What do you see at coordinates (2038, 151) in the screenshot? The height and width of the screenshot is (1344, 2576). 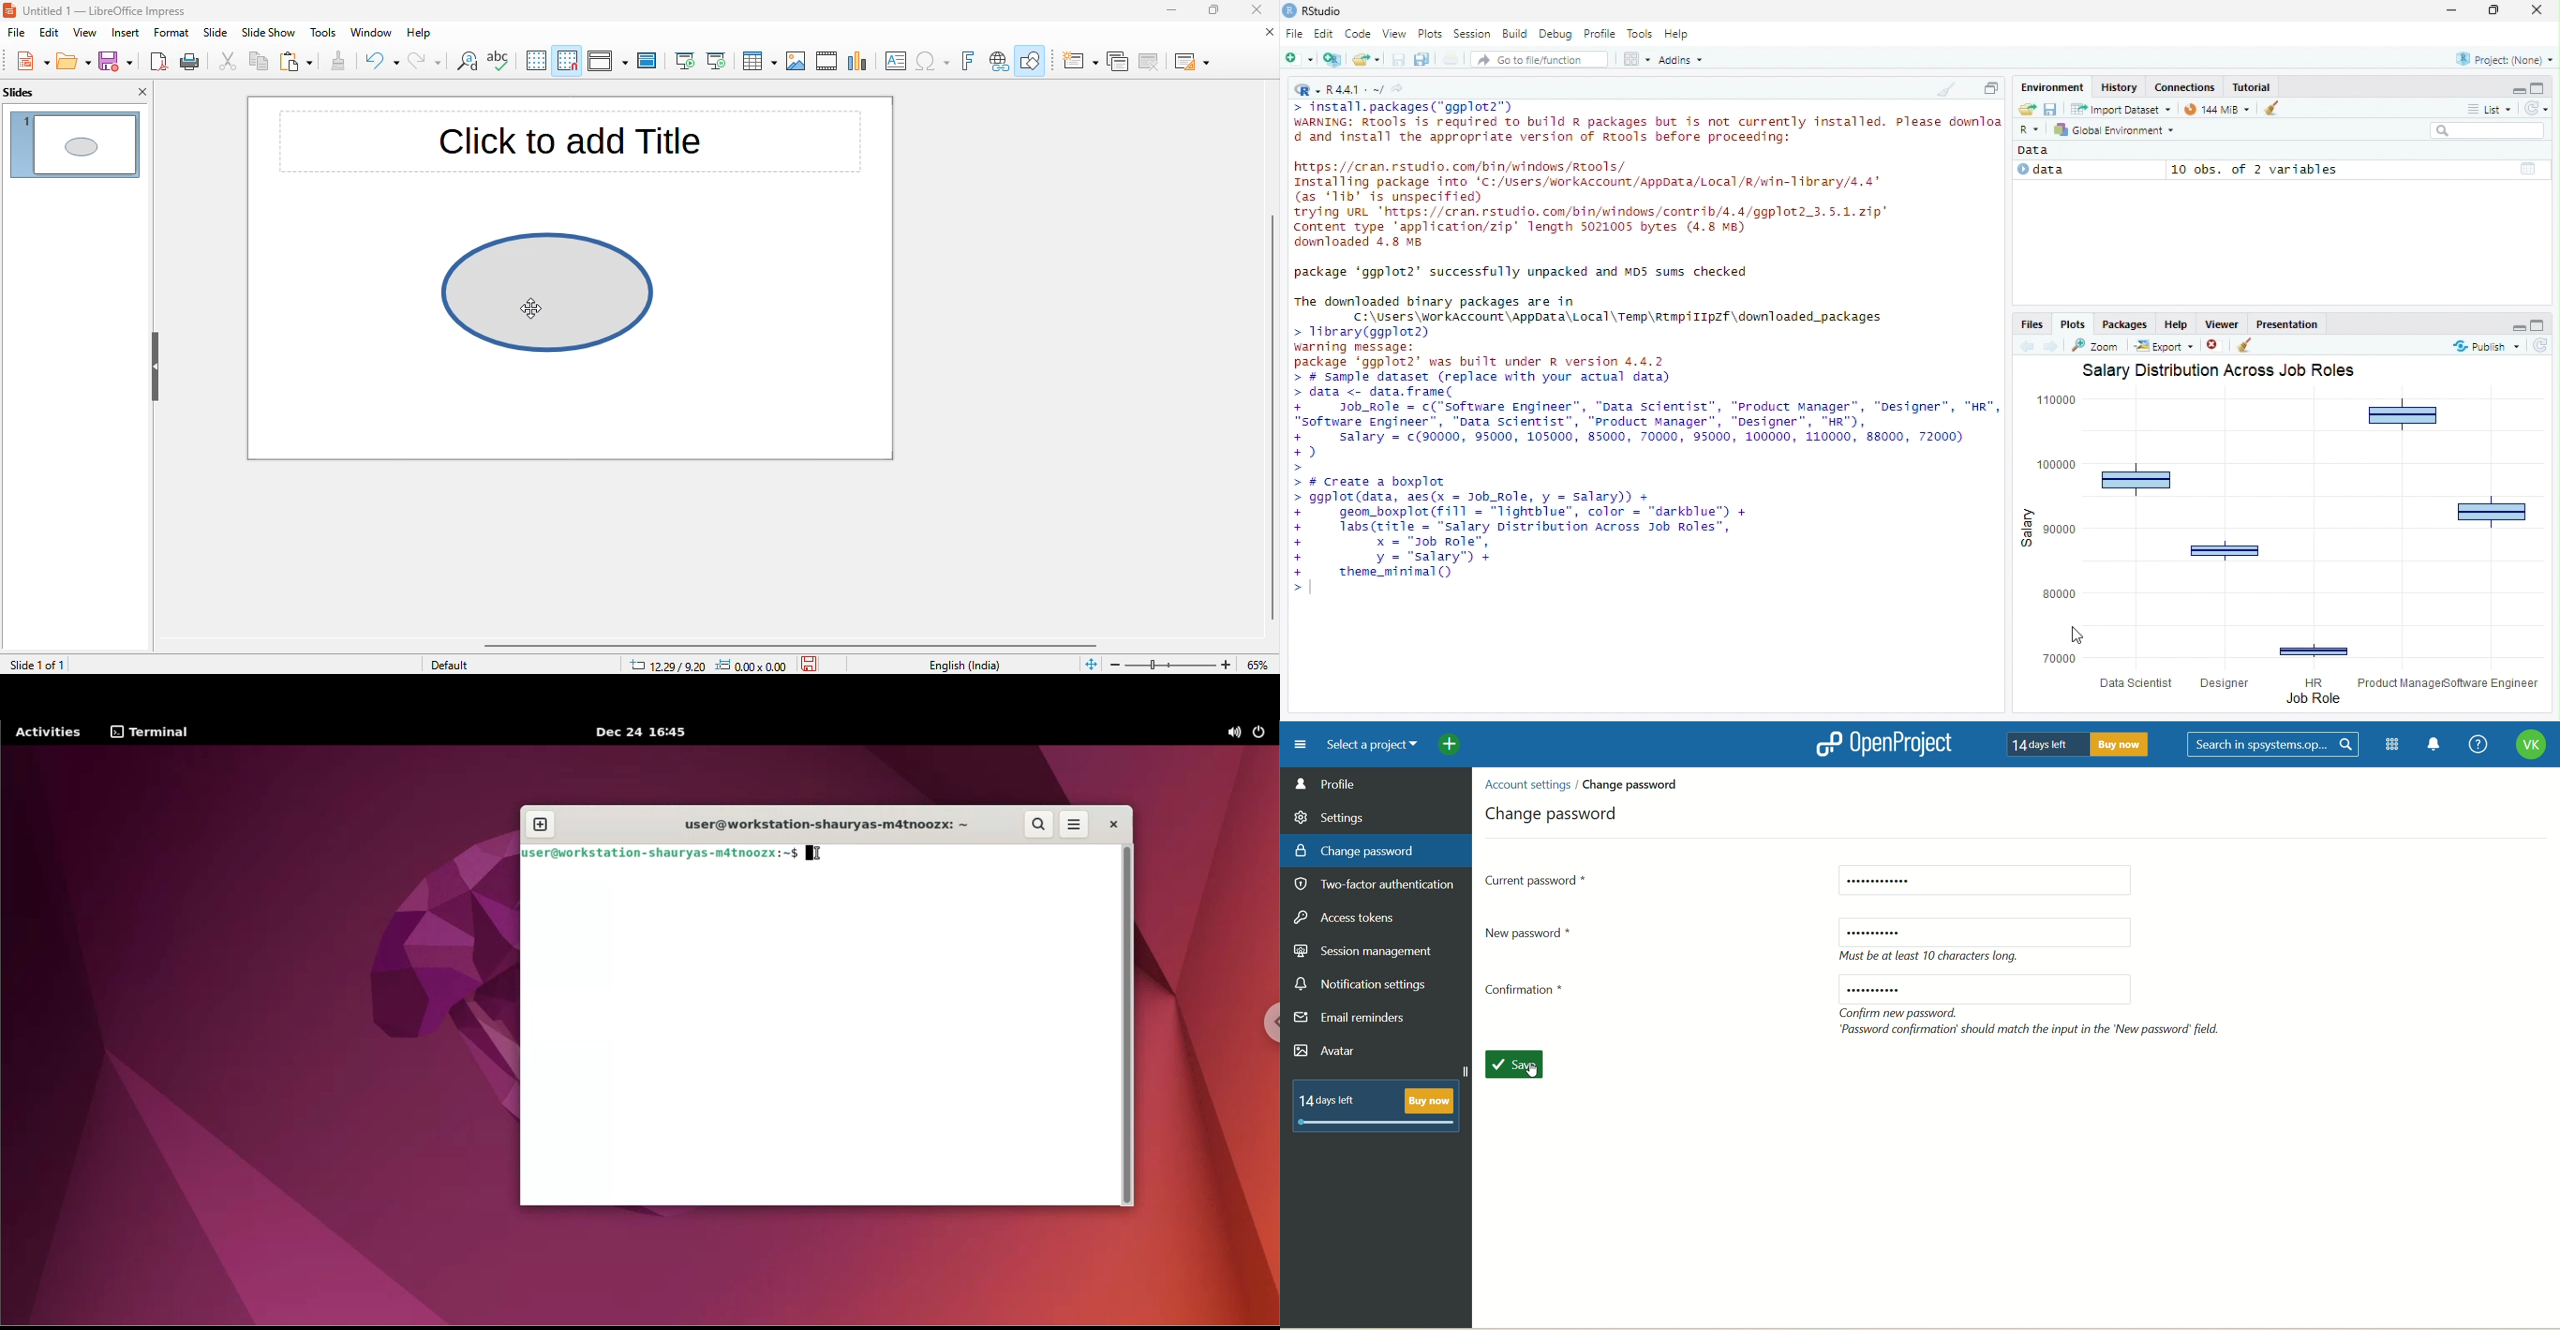 I see `Data` at bounding box center [2038, 151].